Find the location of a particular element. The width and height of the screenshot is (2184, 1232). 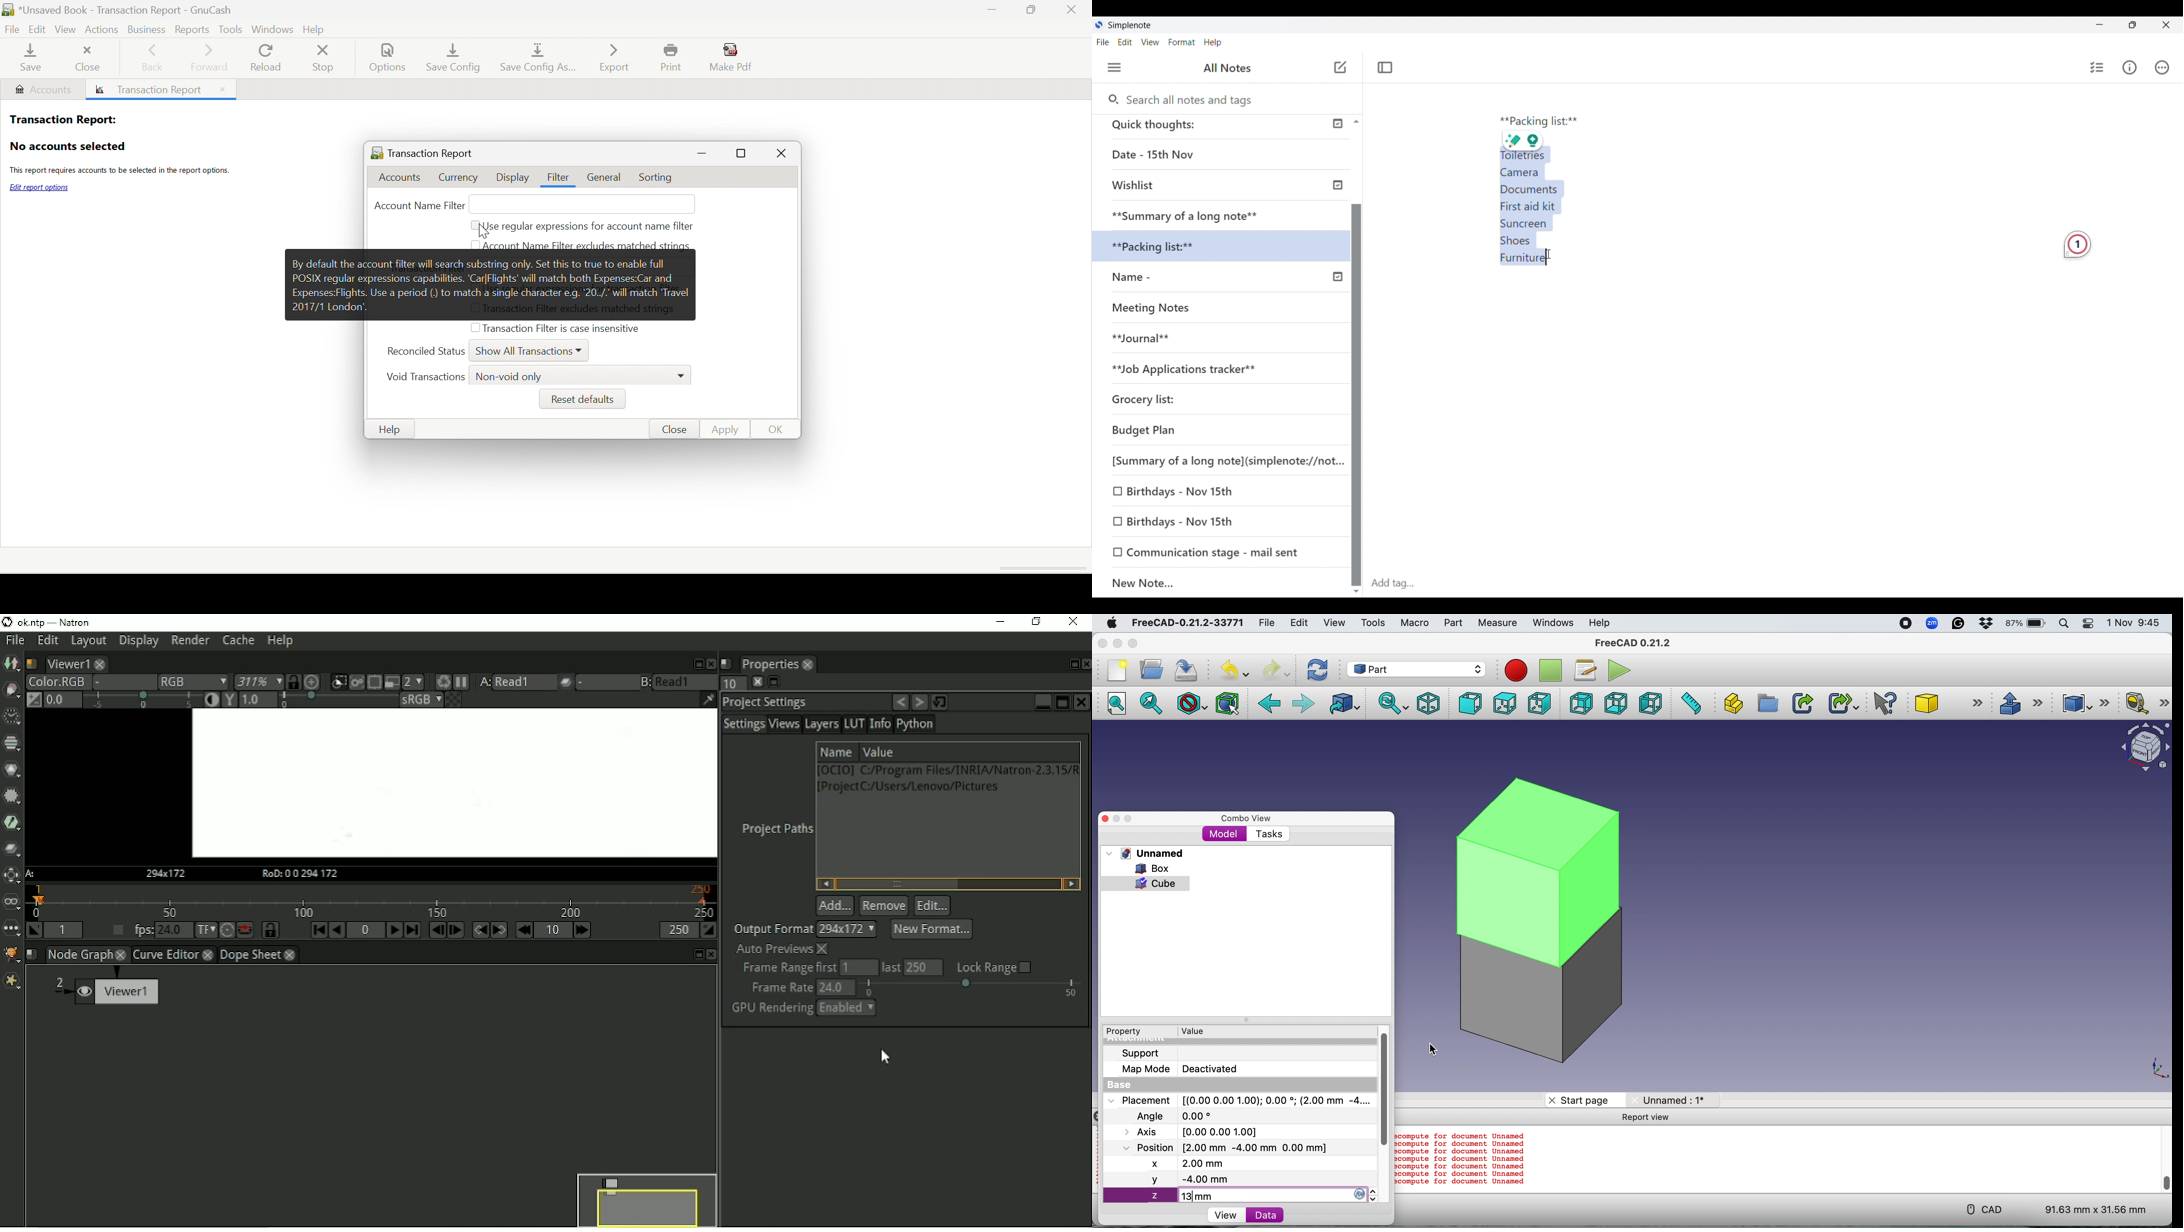

sharp is located at coordinates (1513, 140).